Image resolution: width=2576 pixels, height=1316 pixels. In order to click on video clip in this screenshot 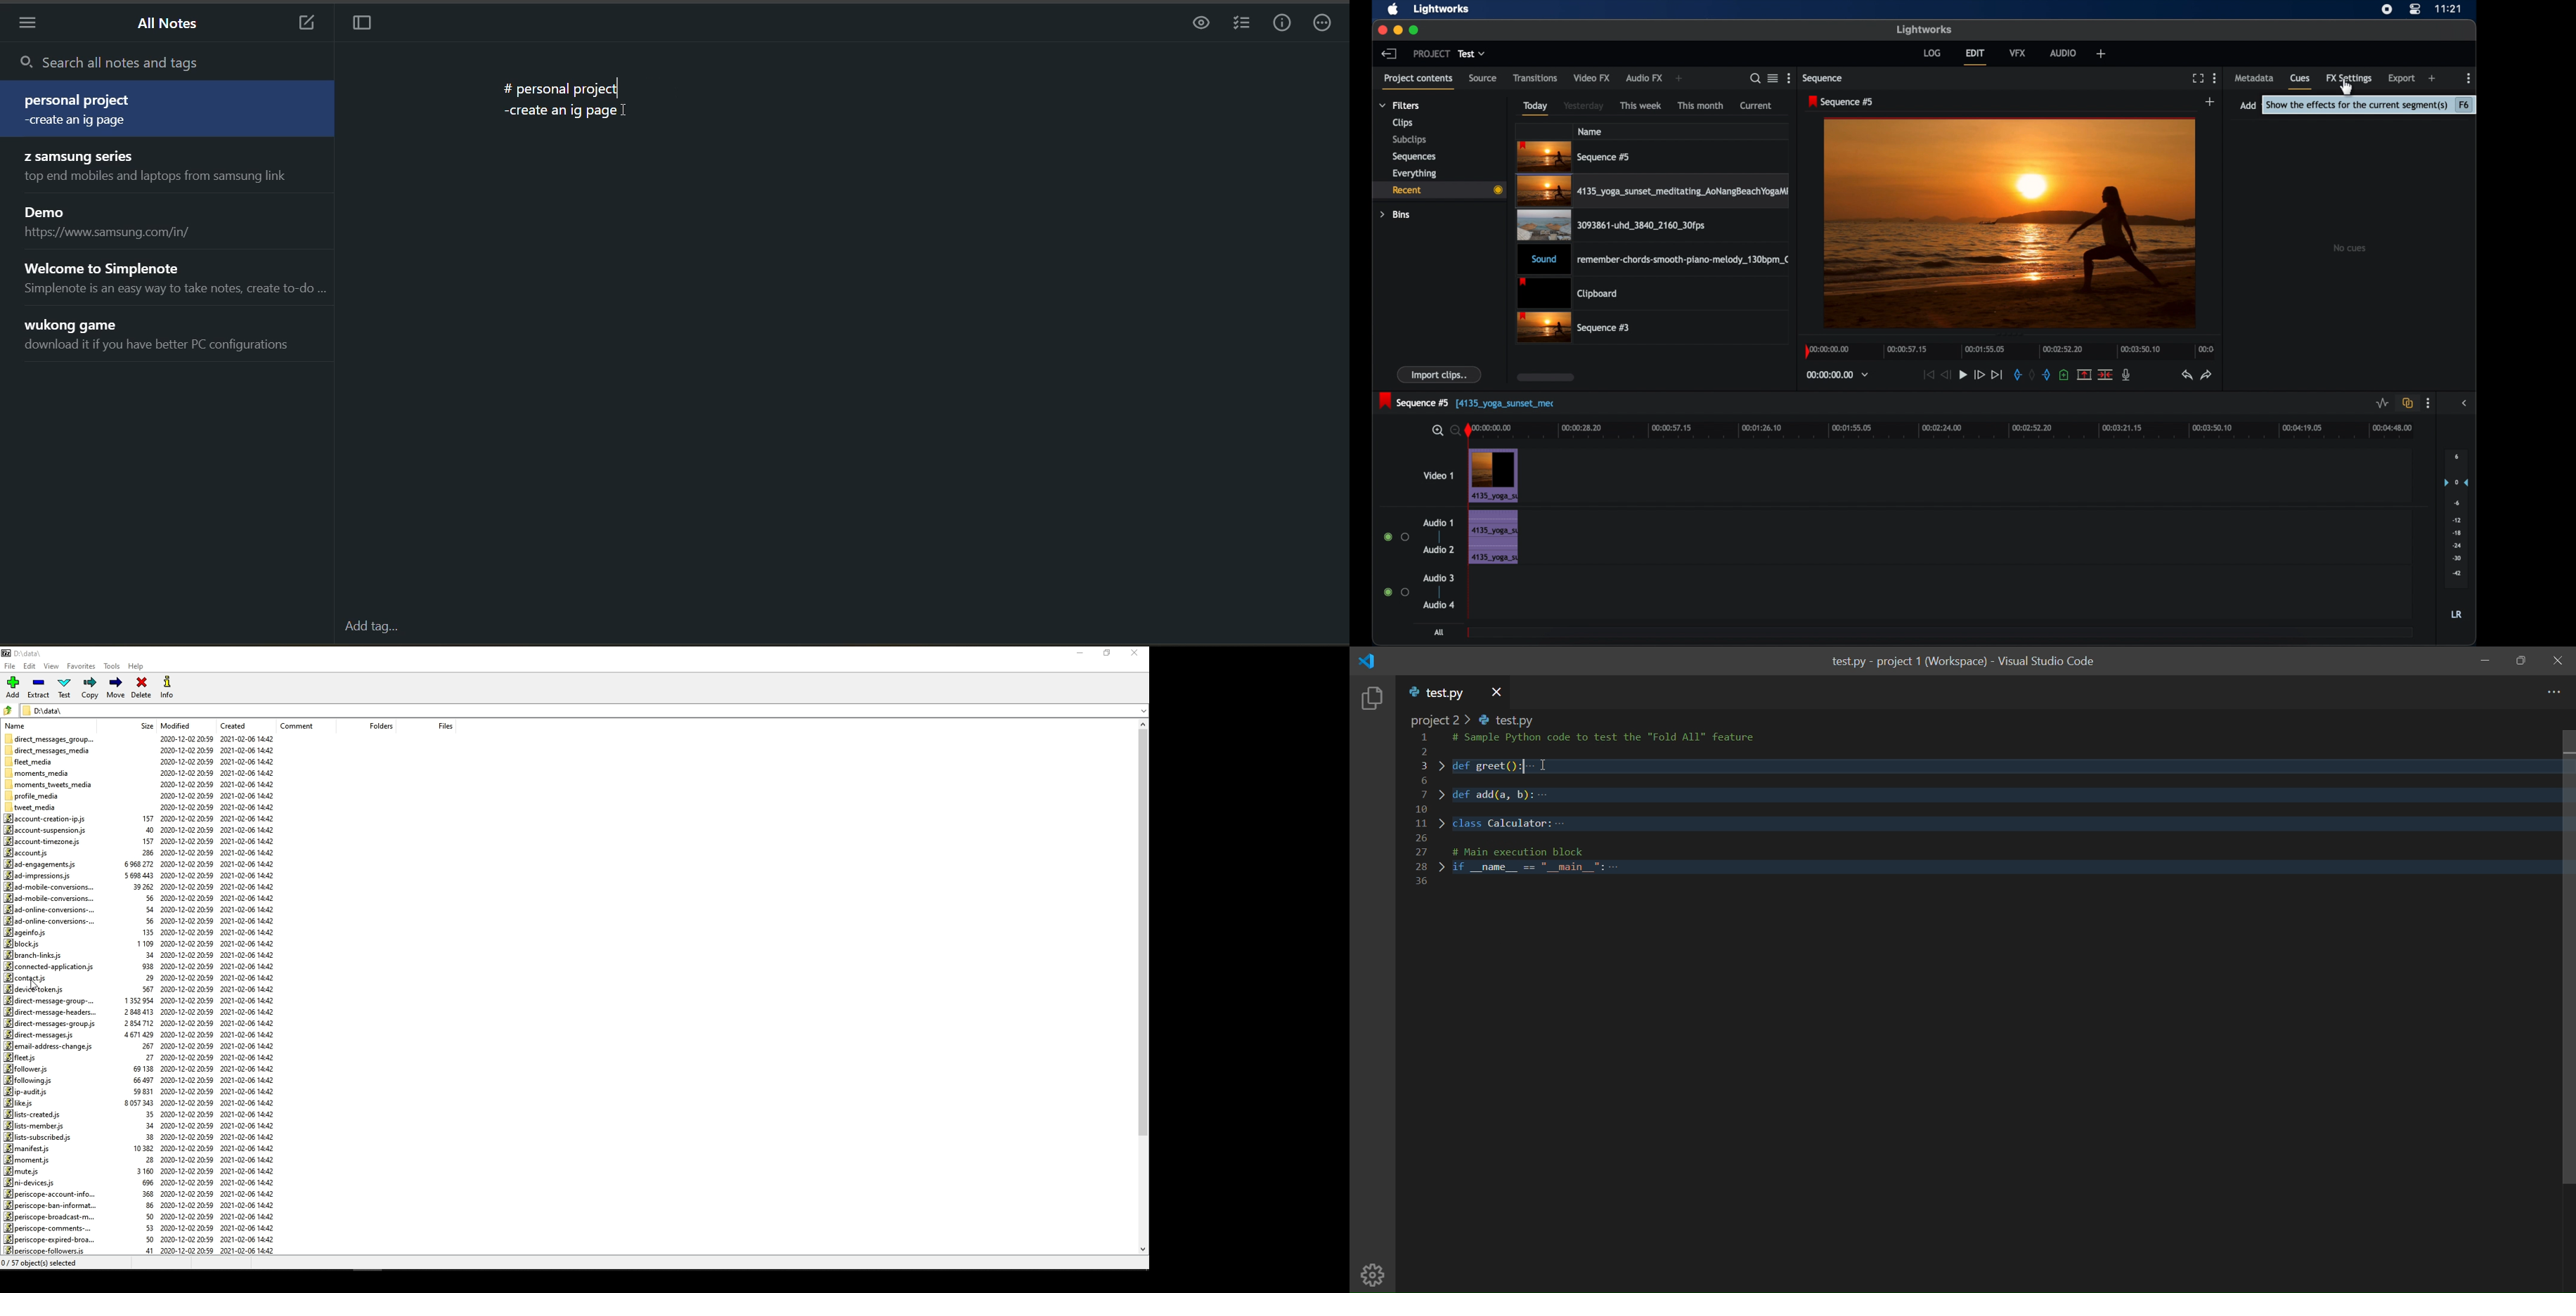, I will do `click(1654, 193)`.